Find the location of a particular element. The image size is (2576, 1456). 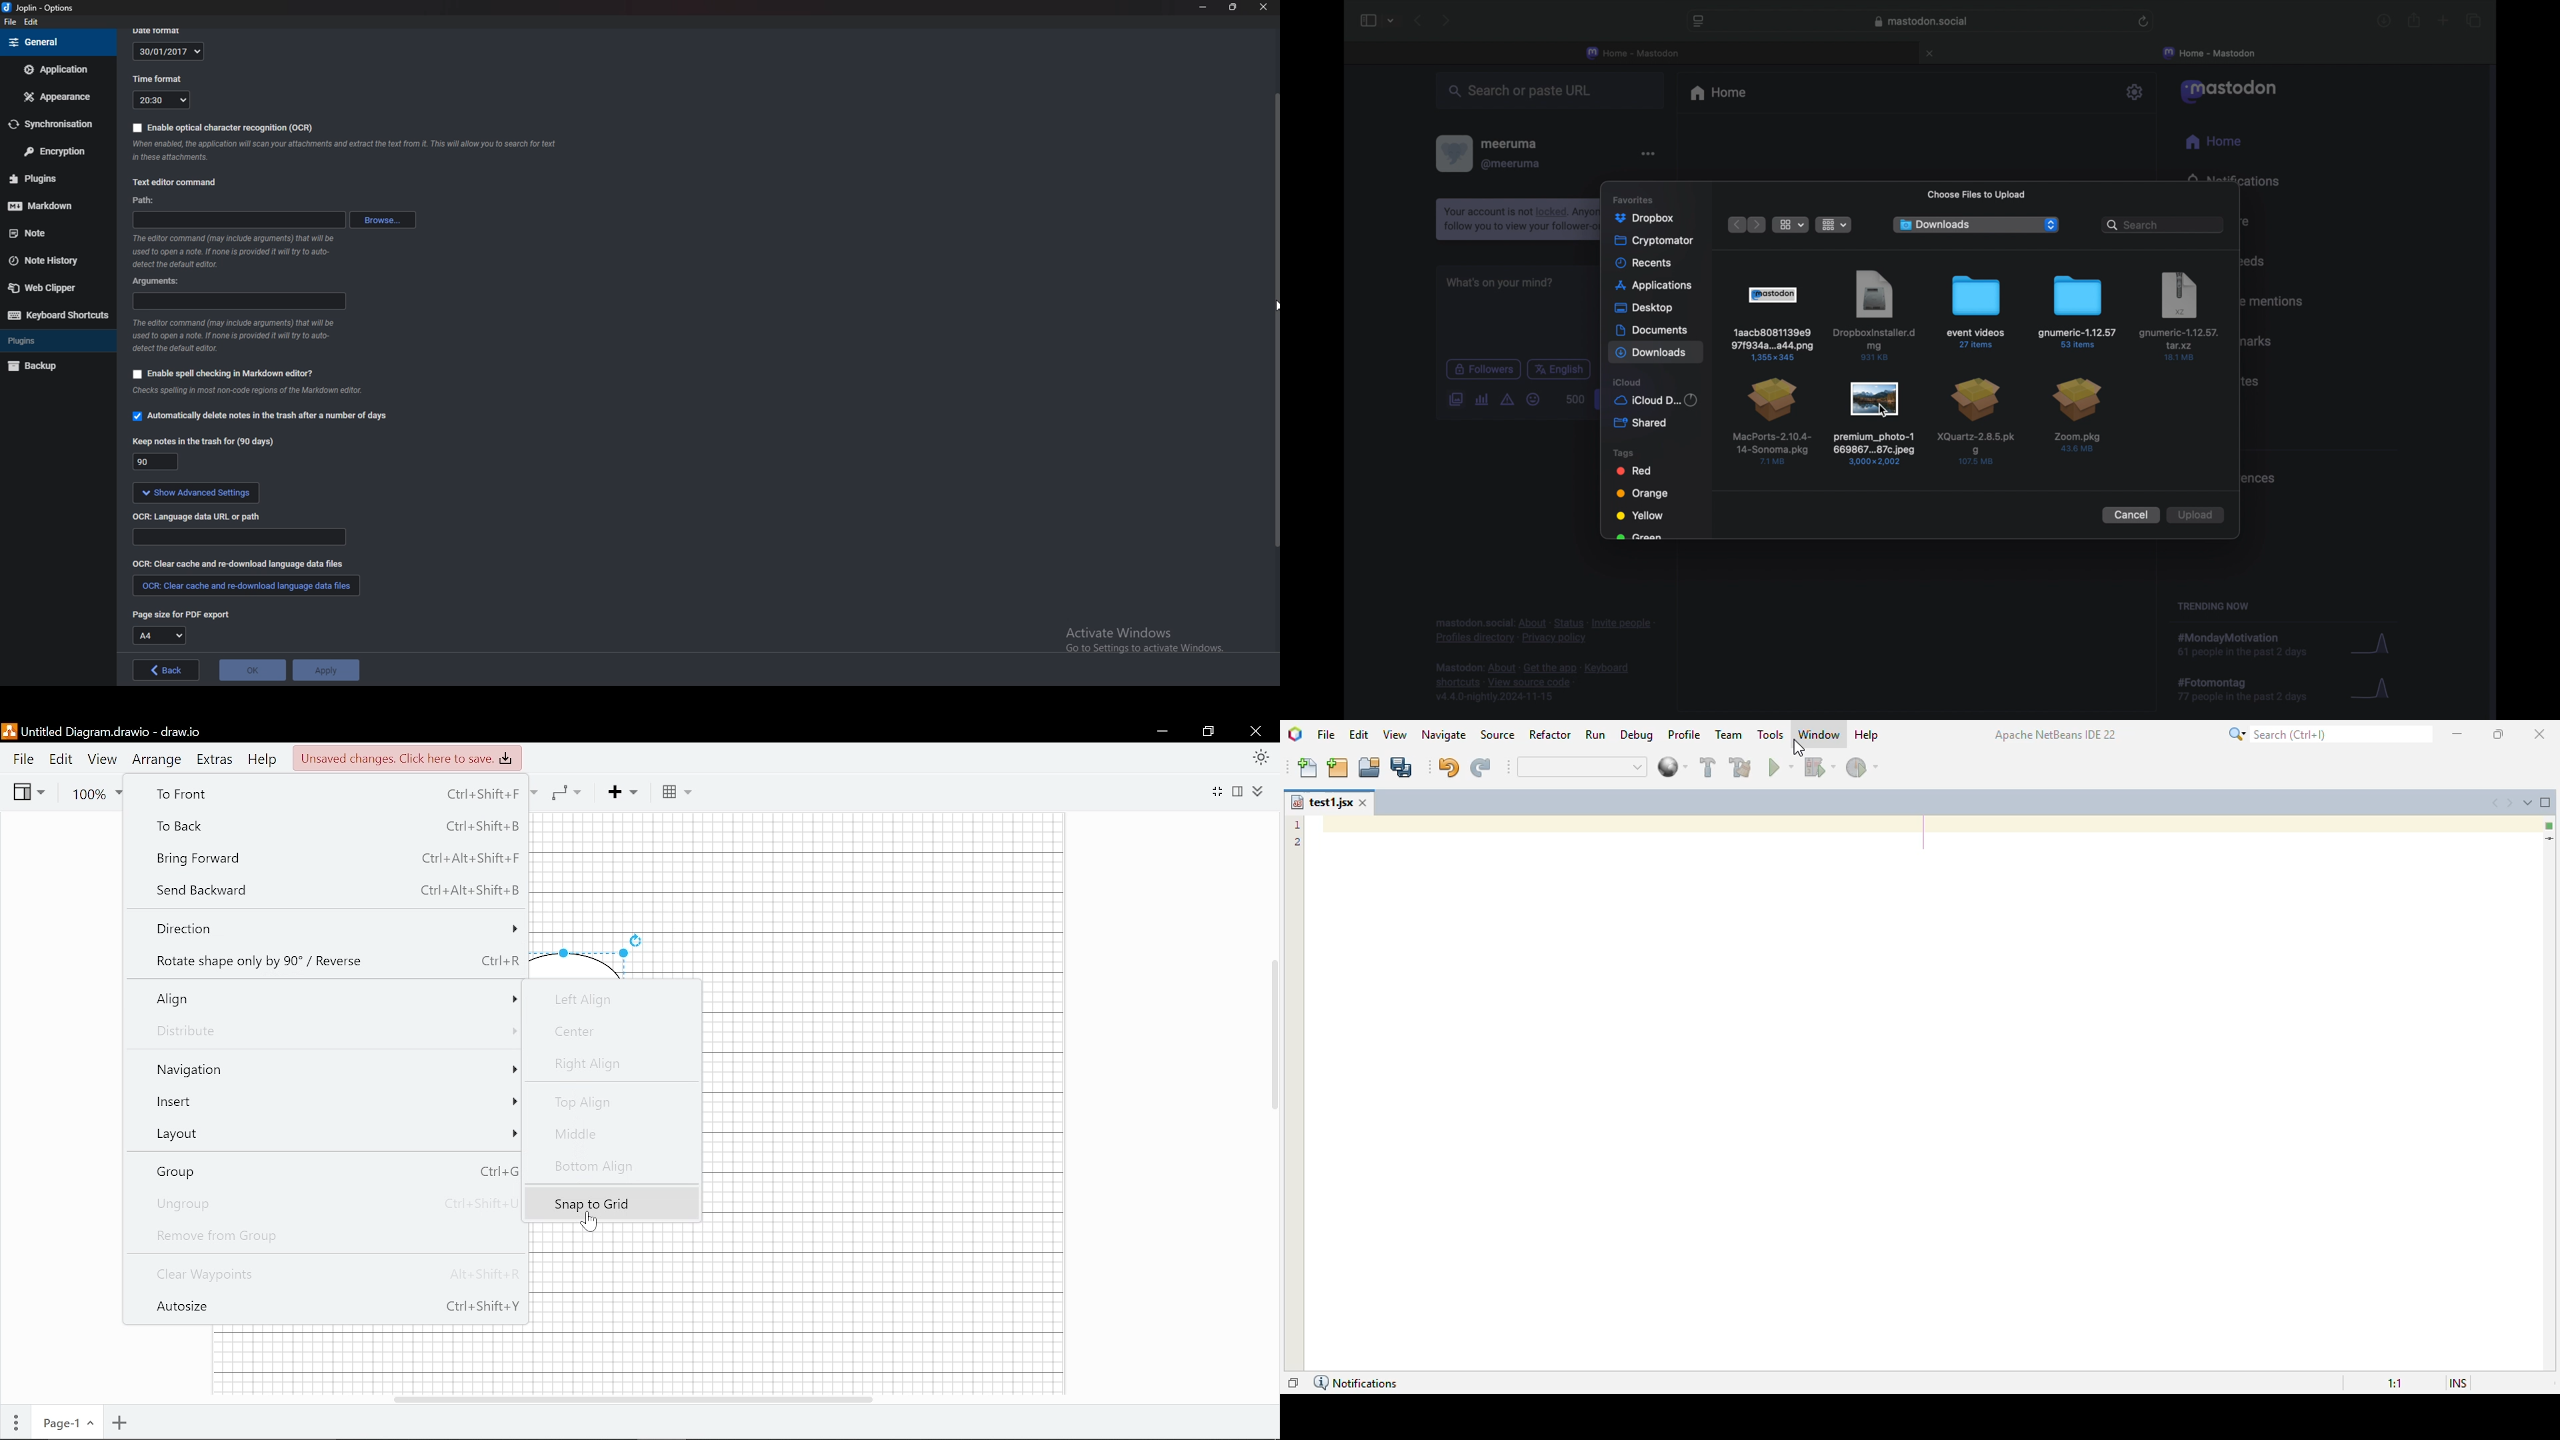

Align is located at coordinates (334, 1003).